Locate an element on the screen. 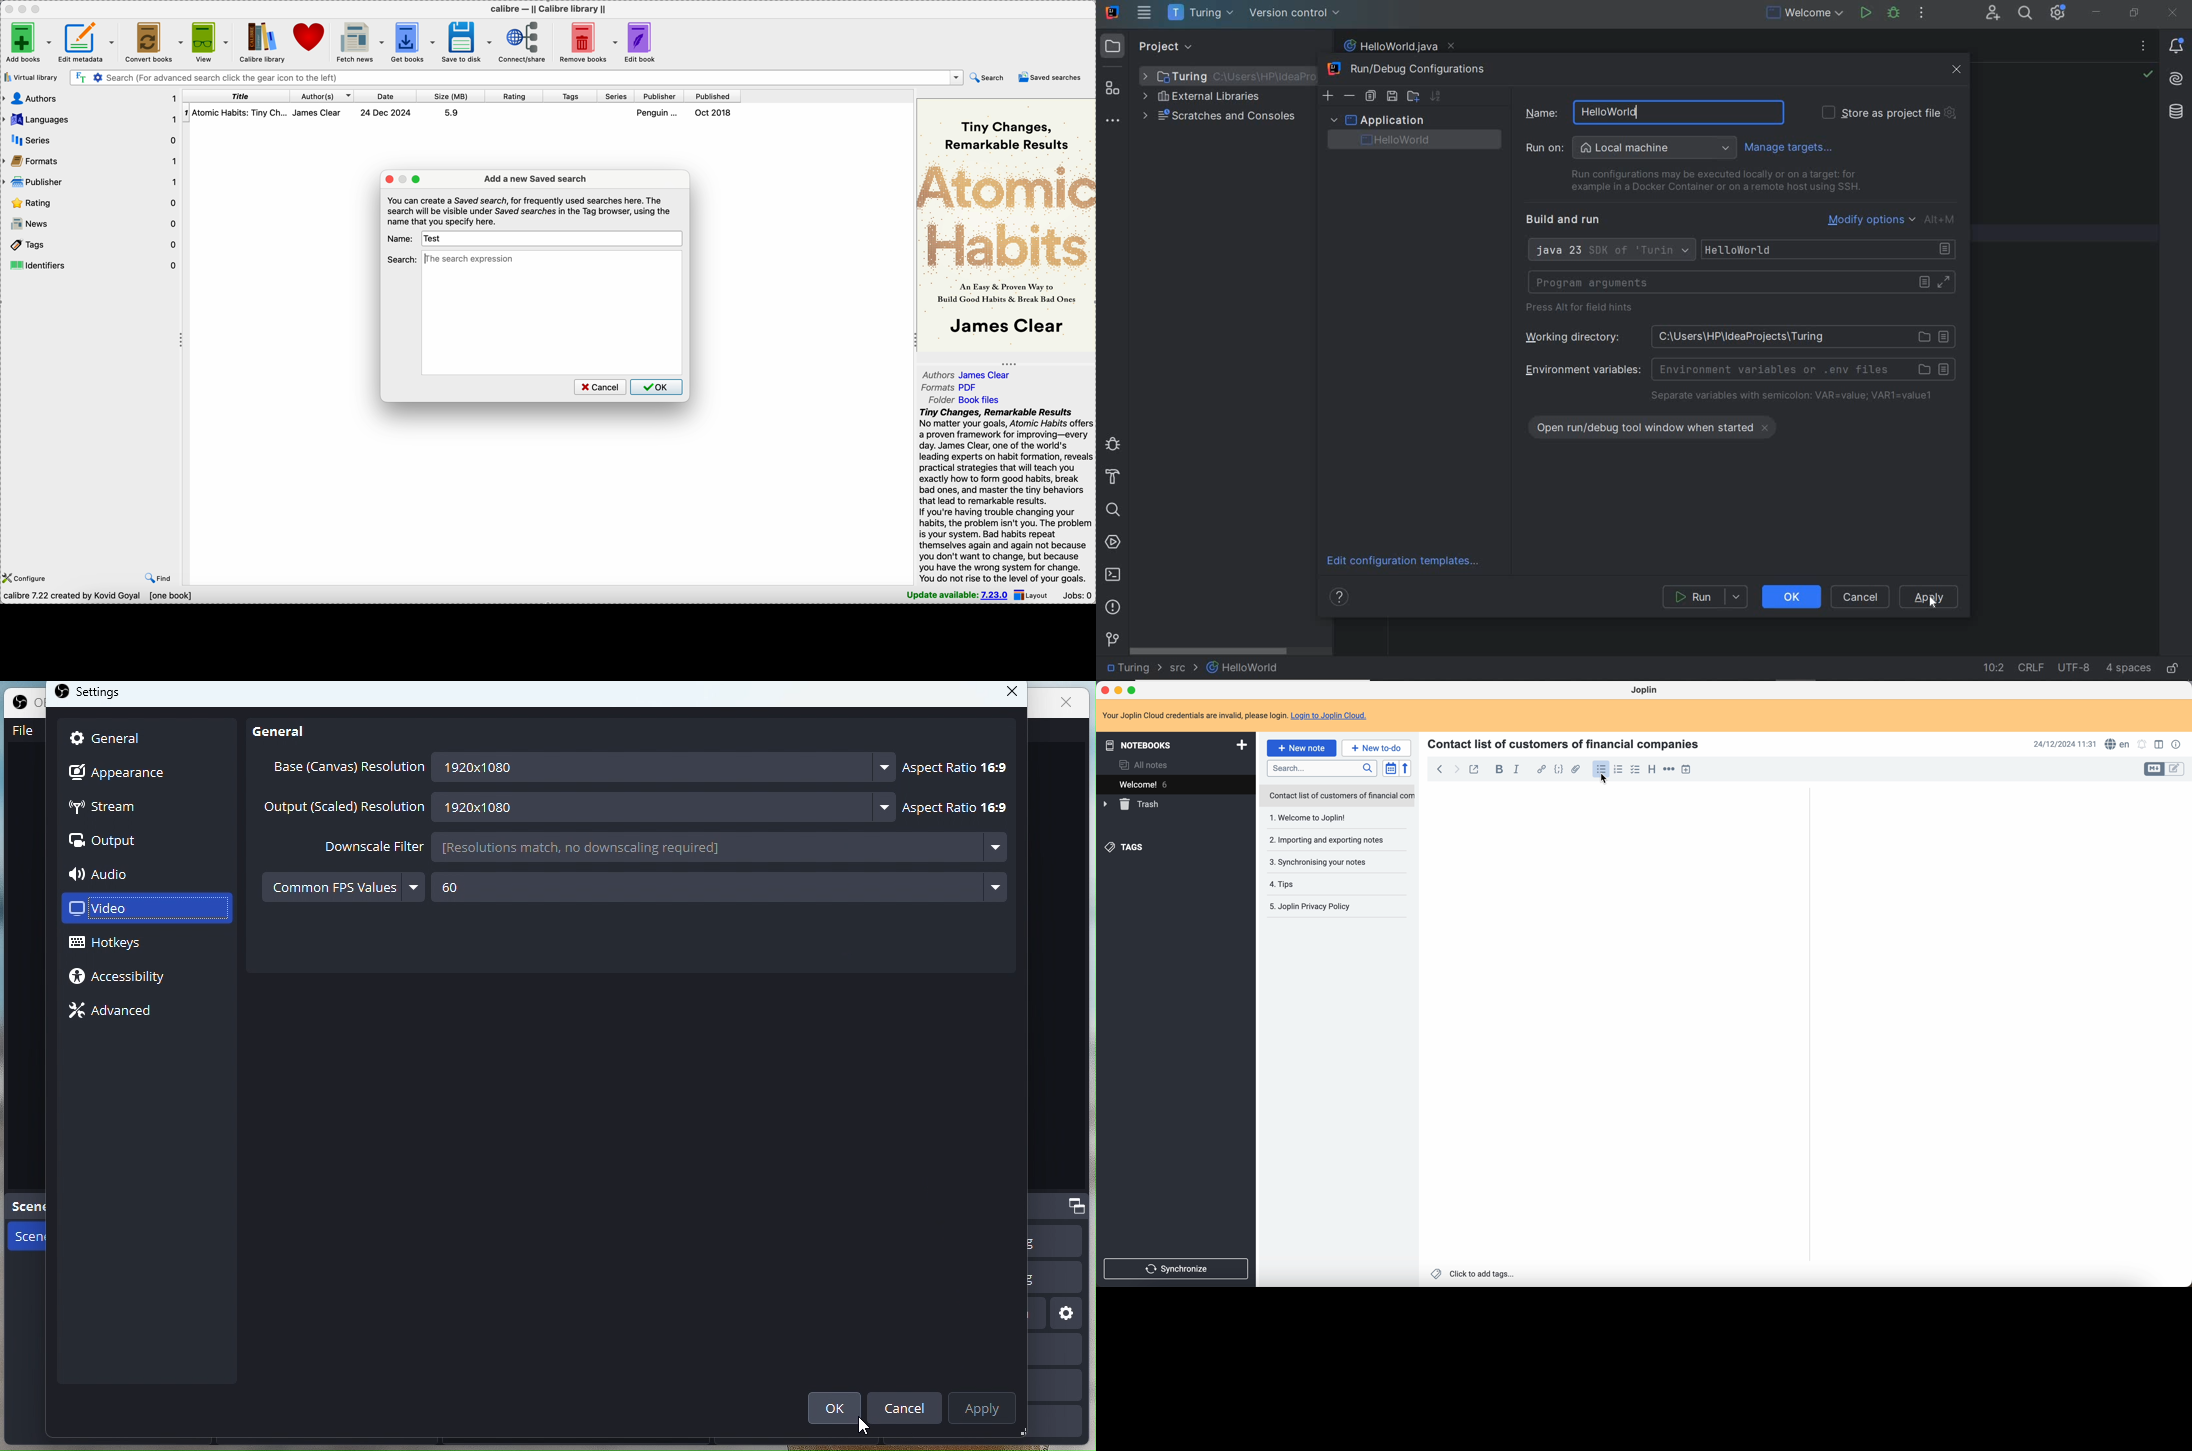  spell checker is located at coordinates (2117, 745).